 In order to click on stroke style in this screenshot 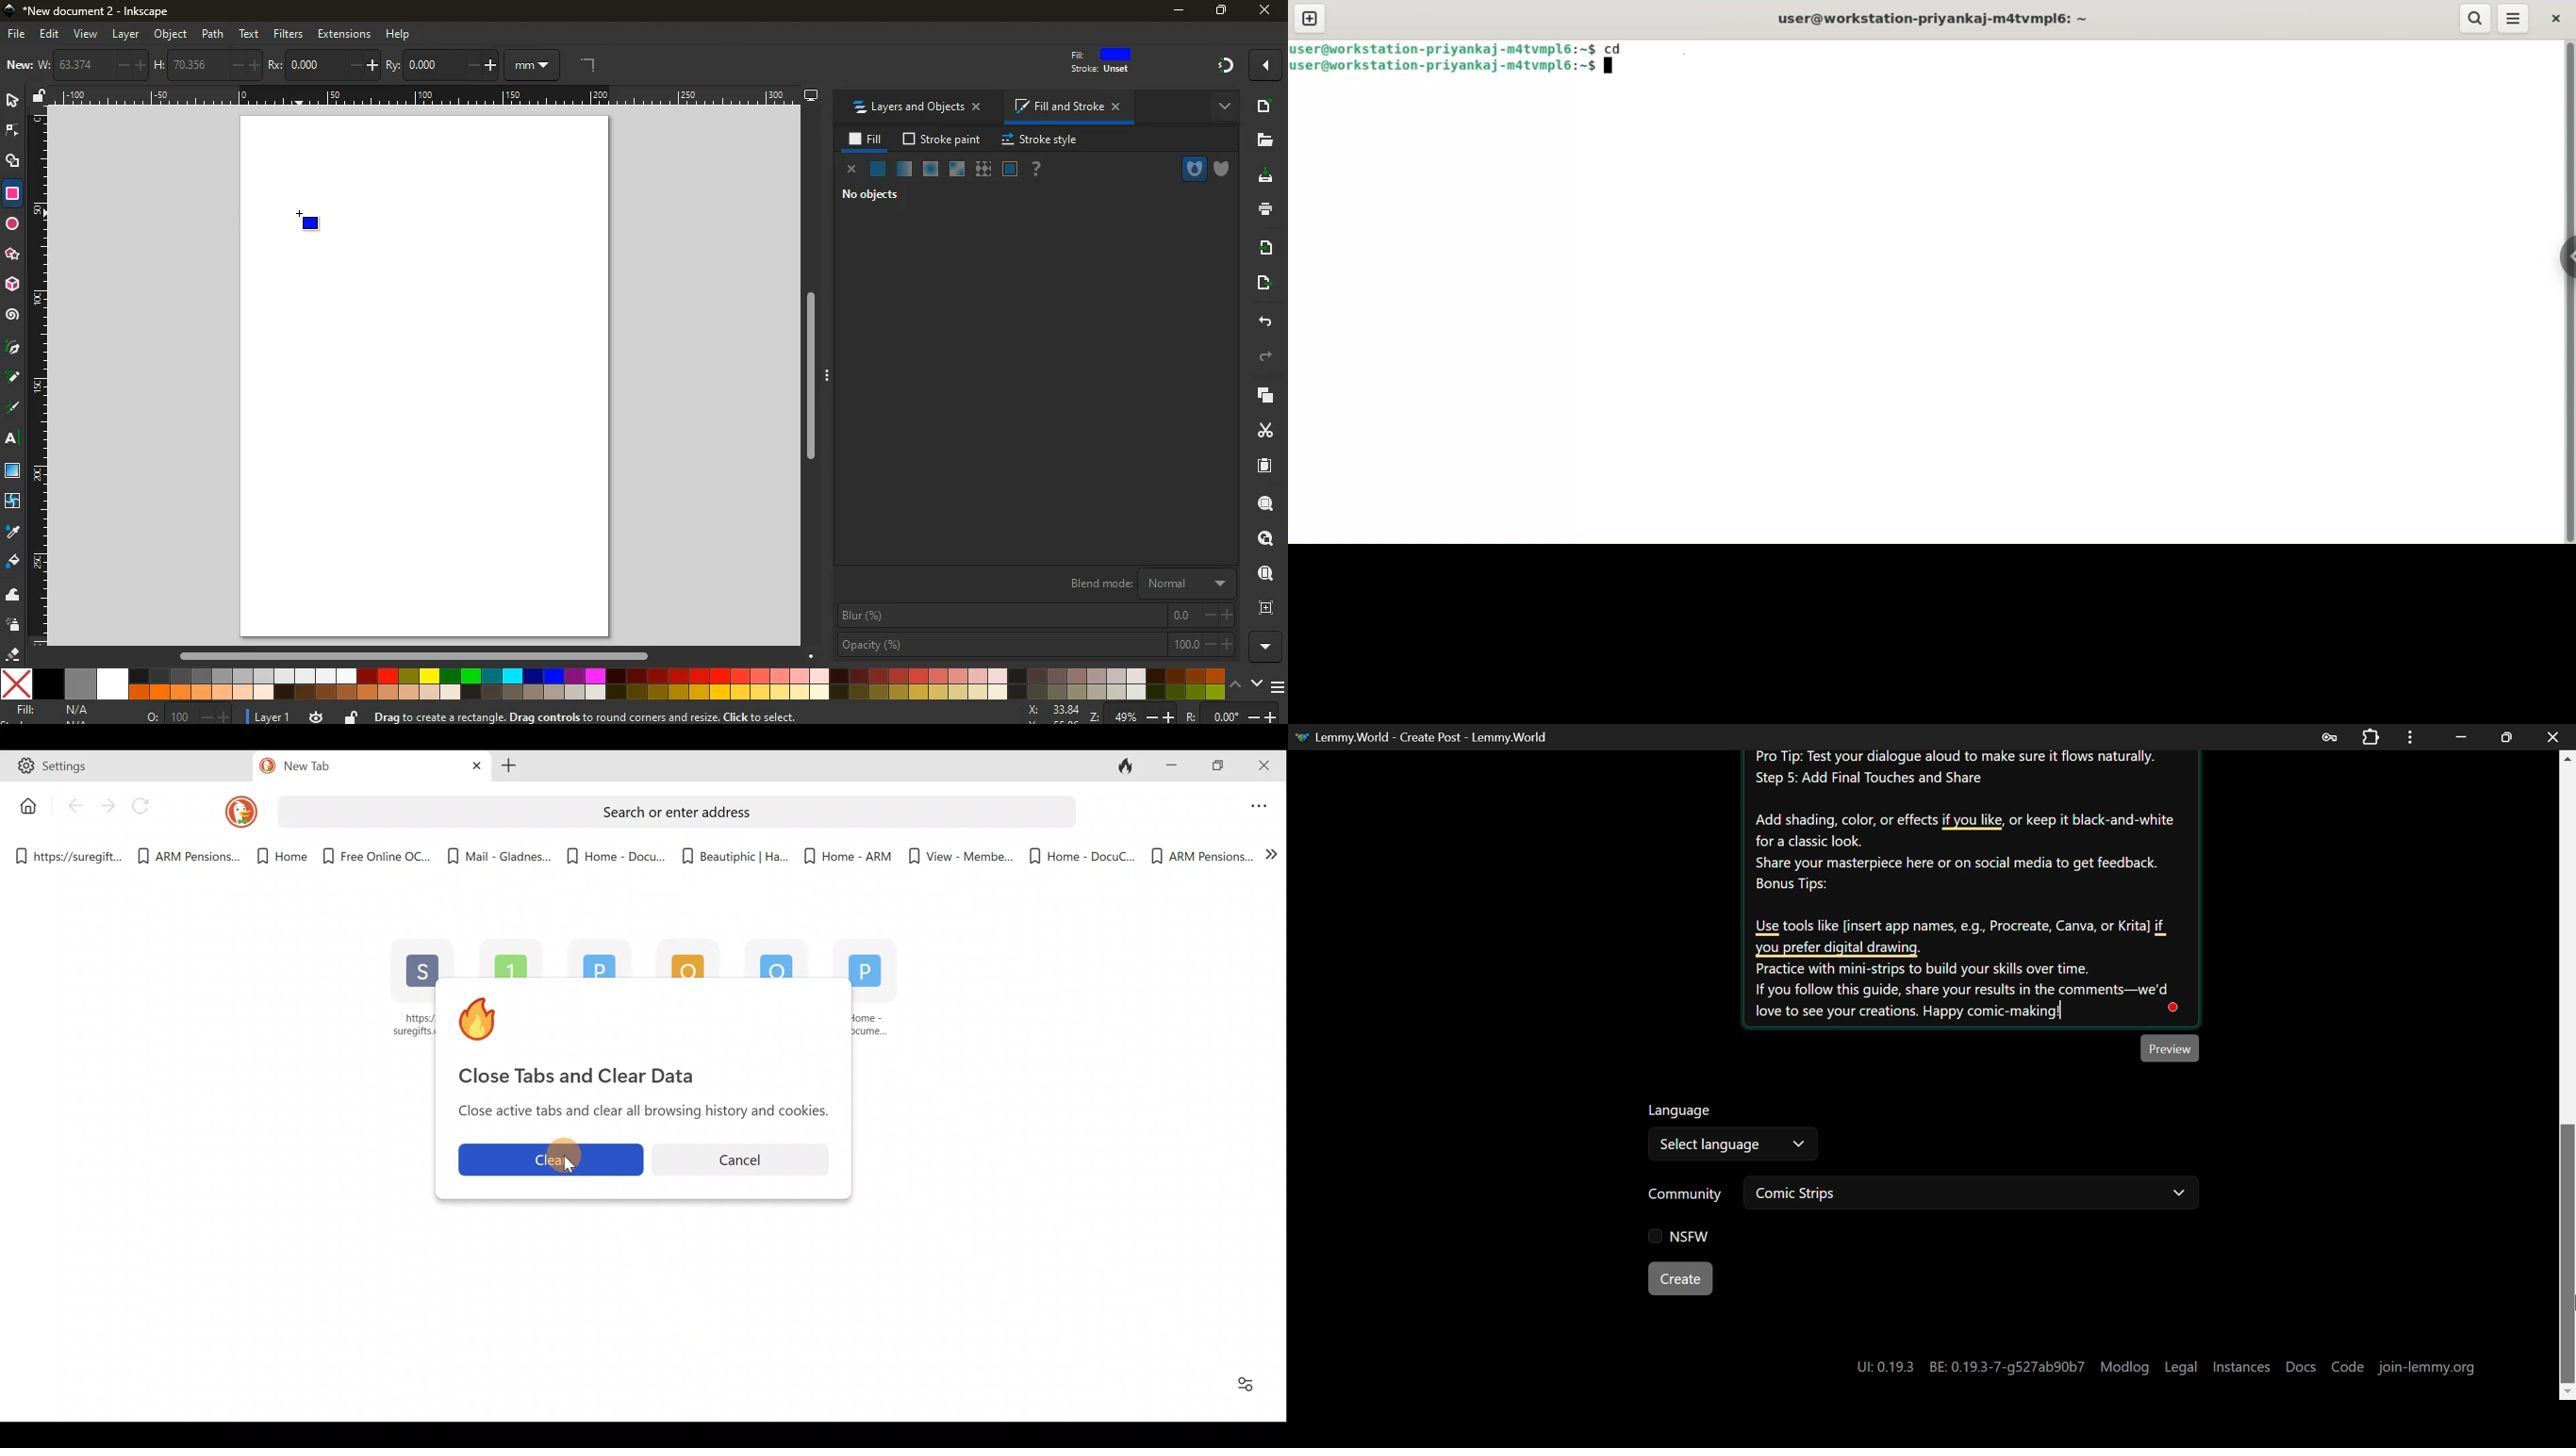, I will do `click(1040, 140)`.